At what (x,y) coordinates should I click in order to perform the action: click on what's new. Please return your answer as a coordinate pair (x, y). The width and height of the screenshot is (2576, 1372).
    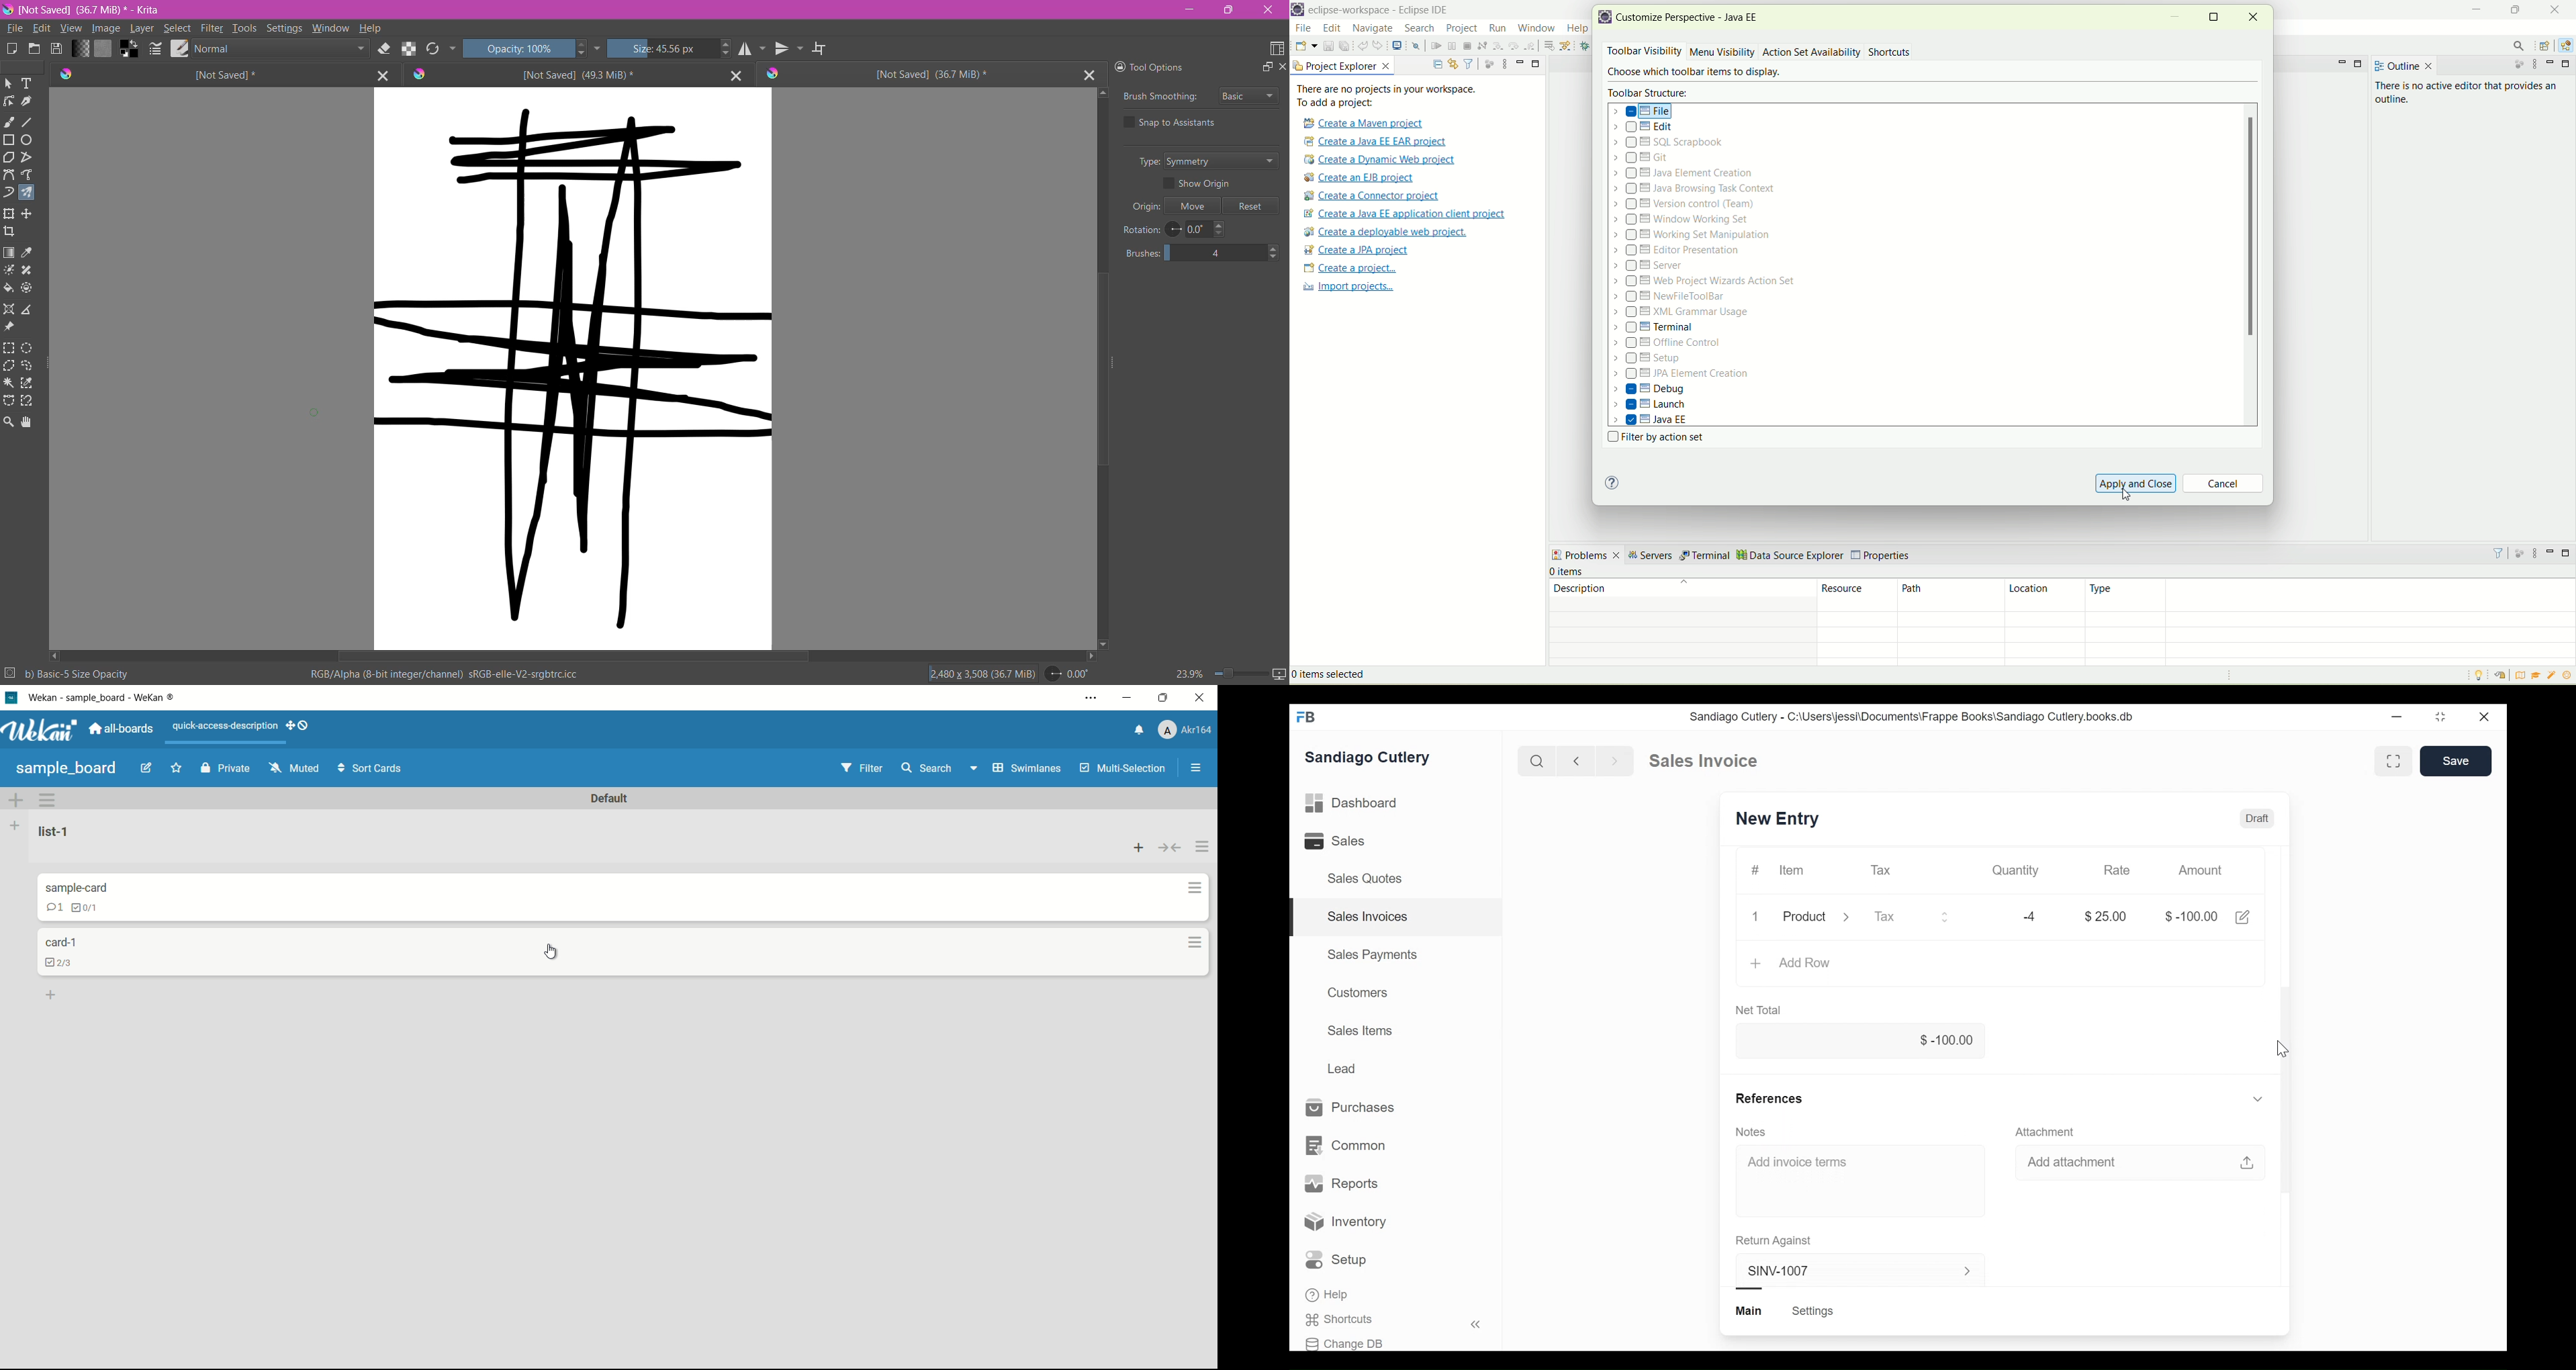
    Looking at the image, I should click on (2568, 676).